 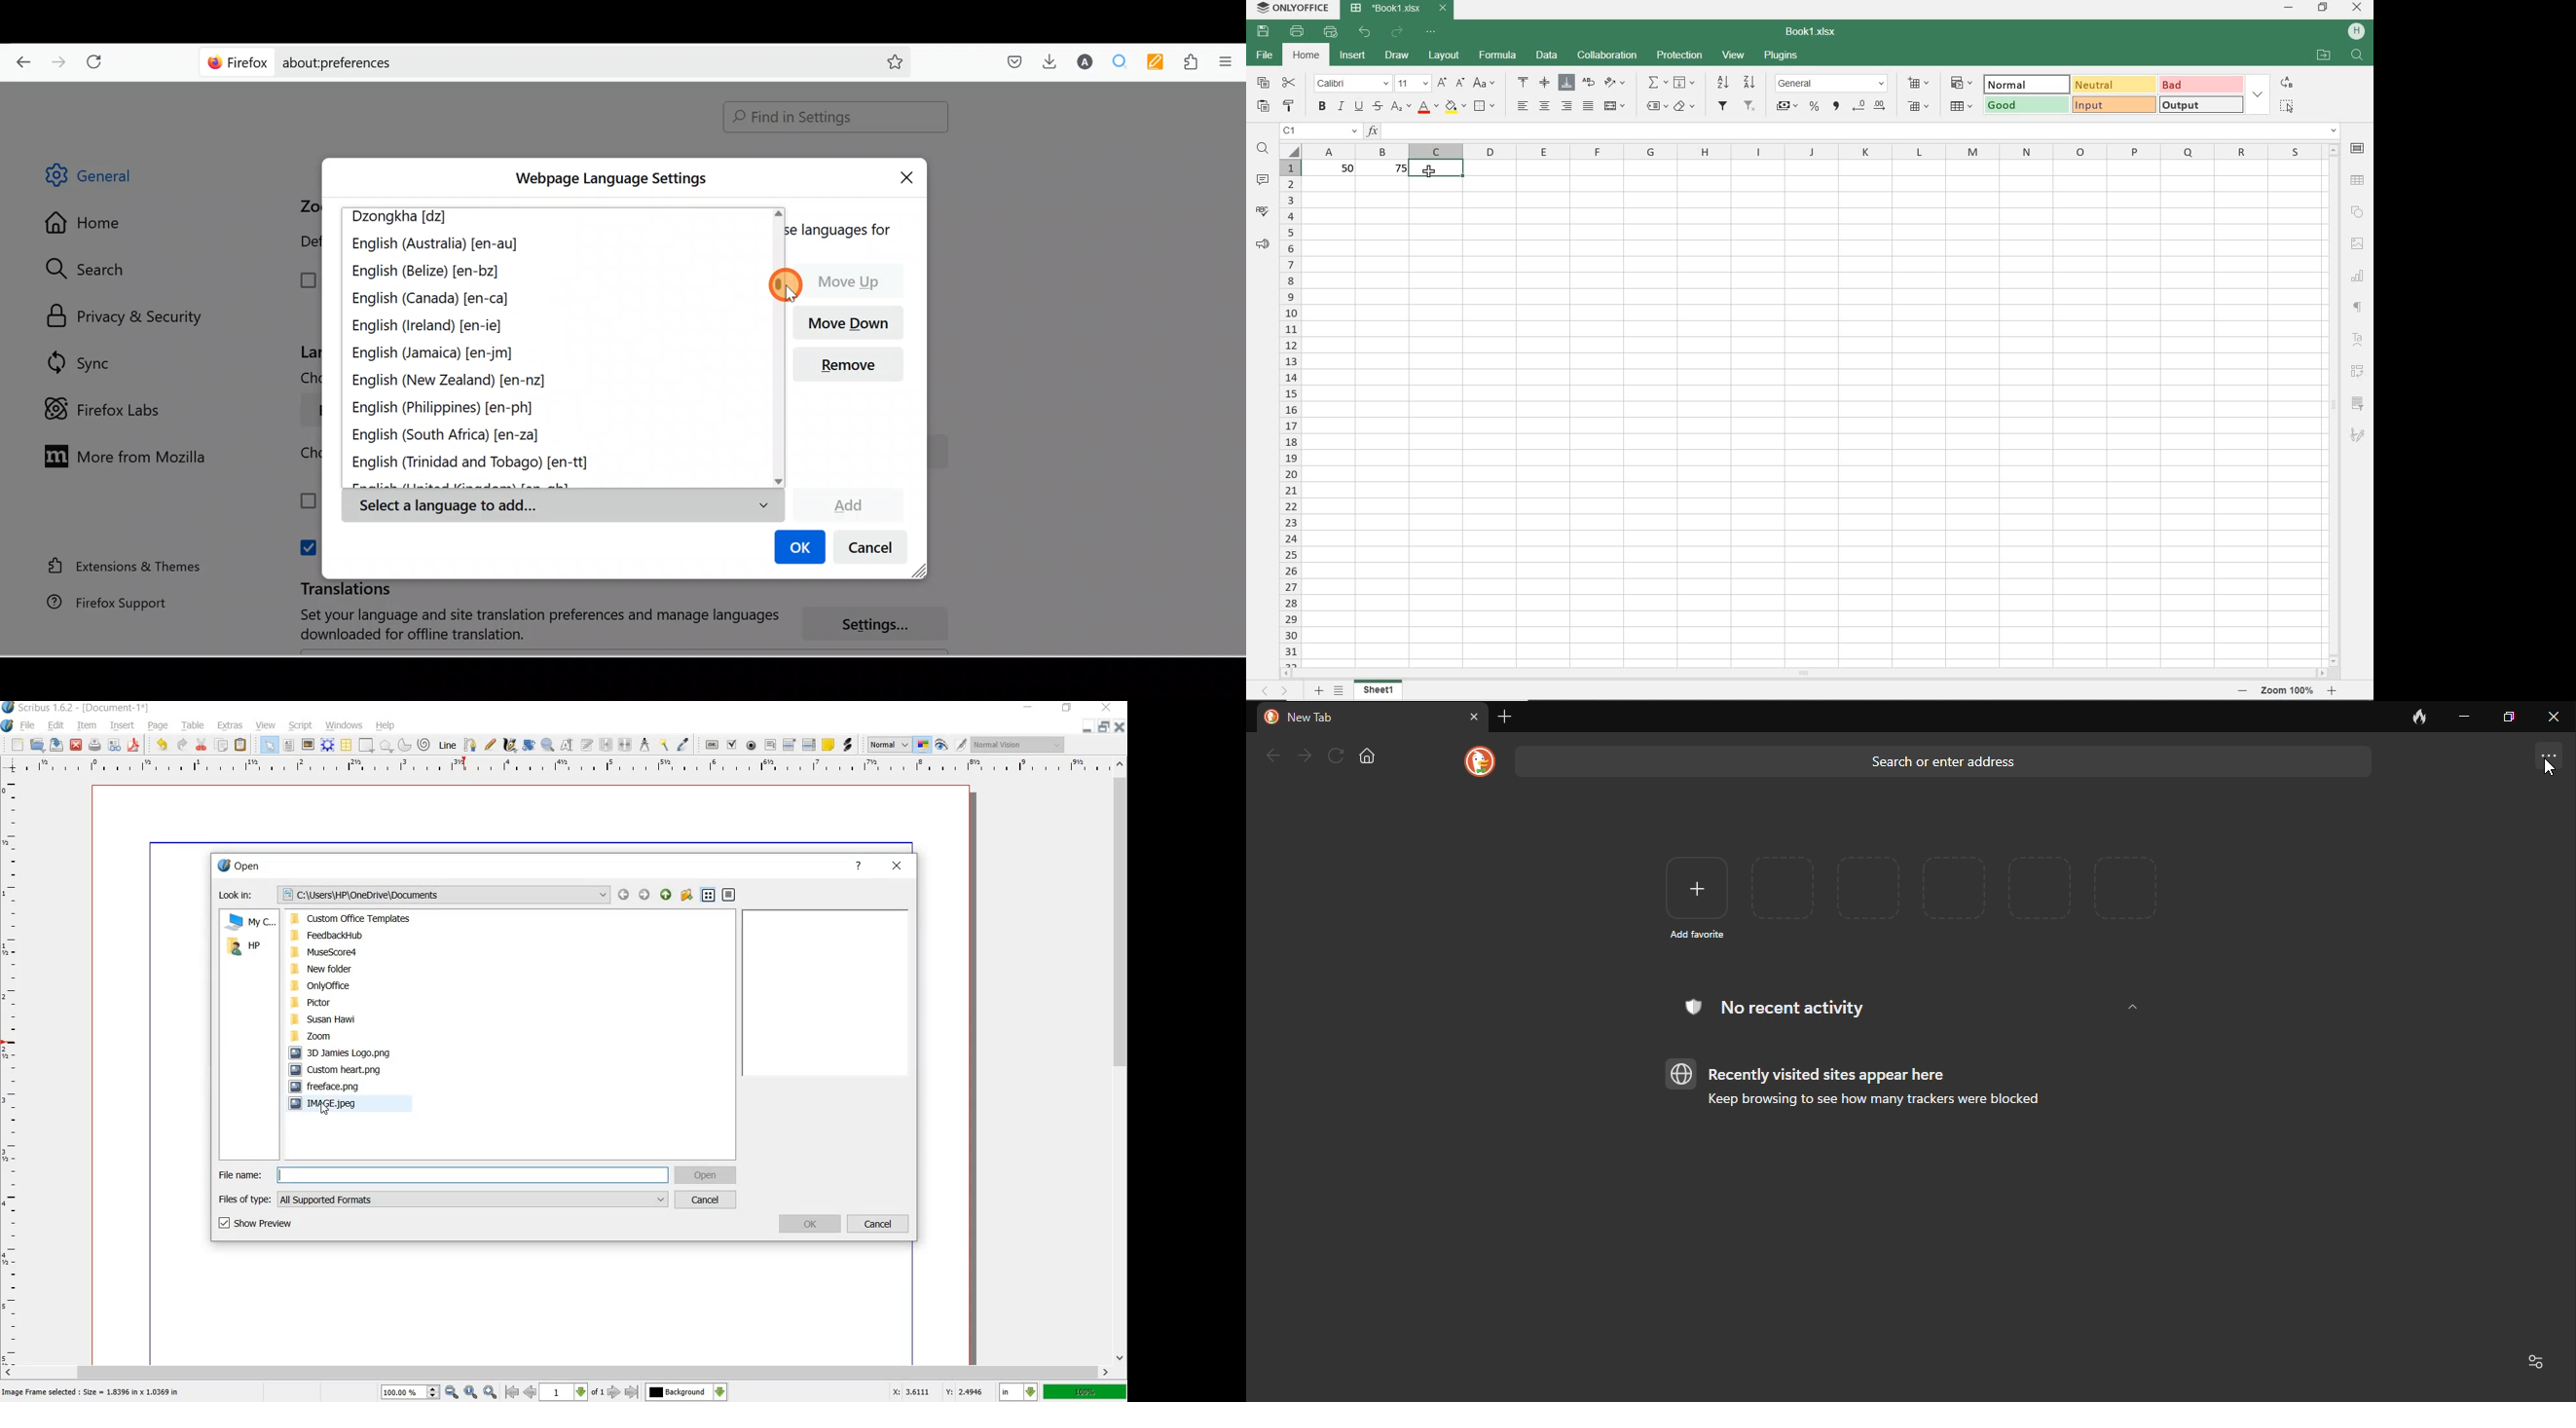 What do you see at coordinates (771, 745) in the screenshot?
I see `pdf text field` at bounding box center [771, 745].